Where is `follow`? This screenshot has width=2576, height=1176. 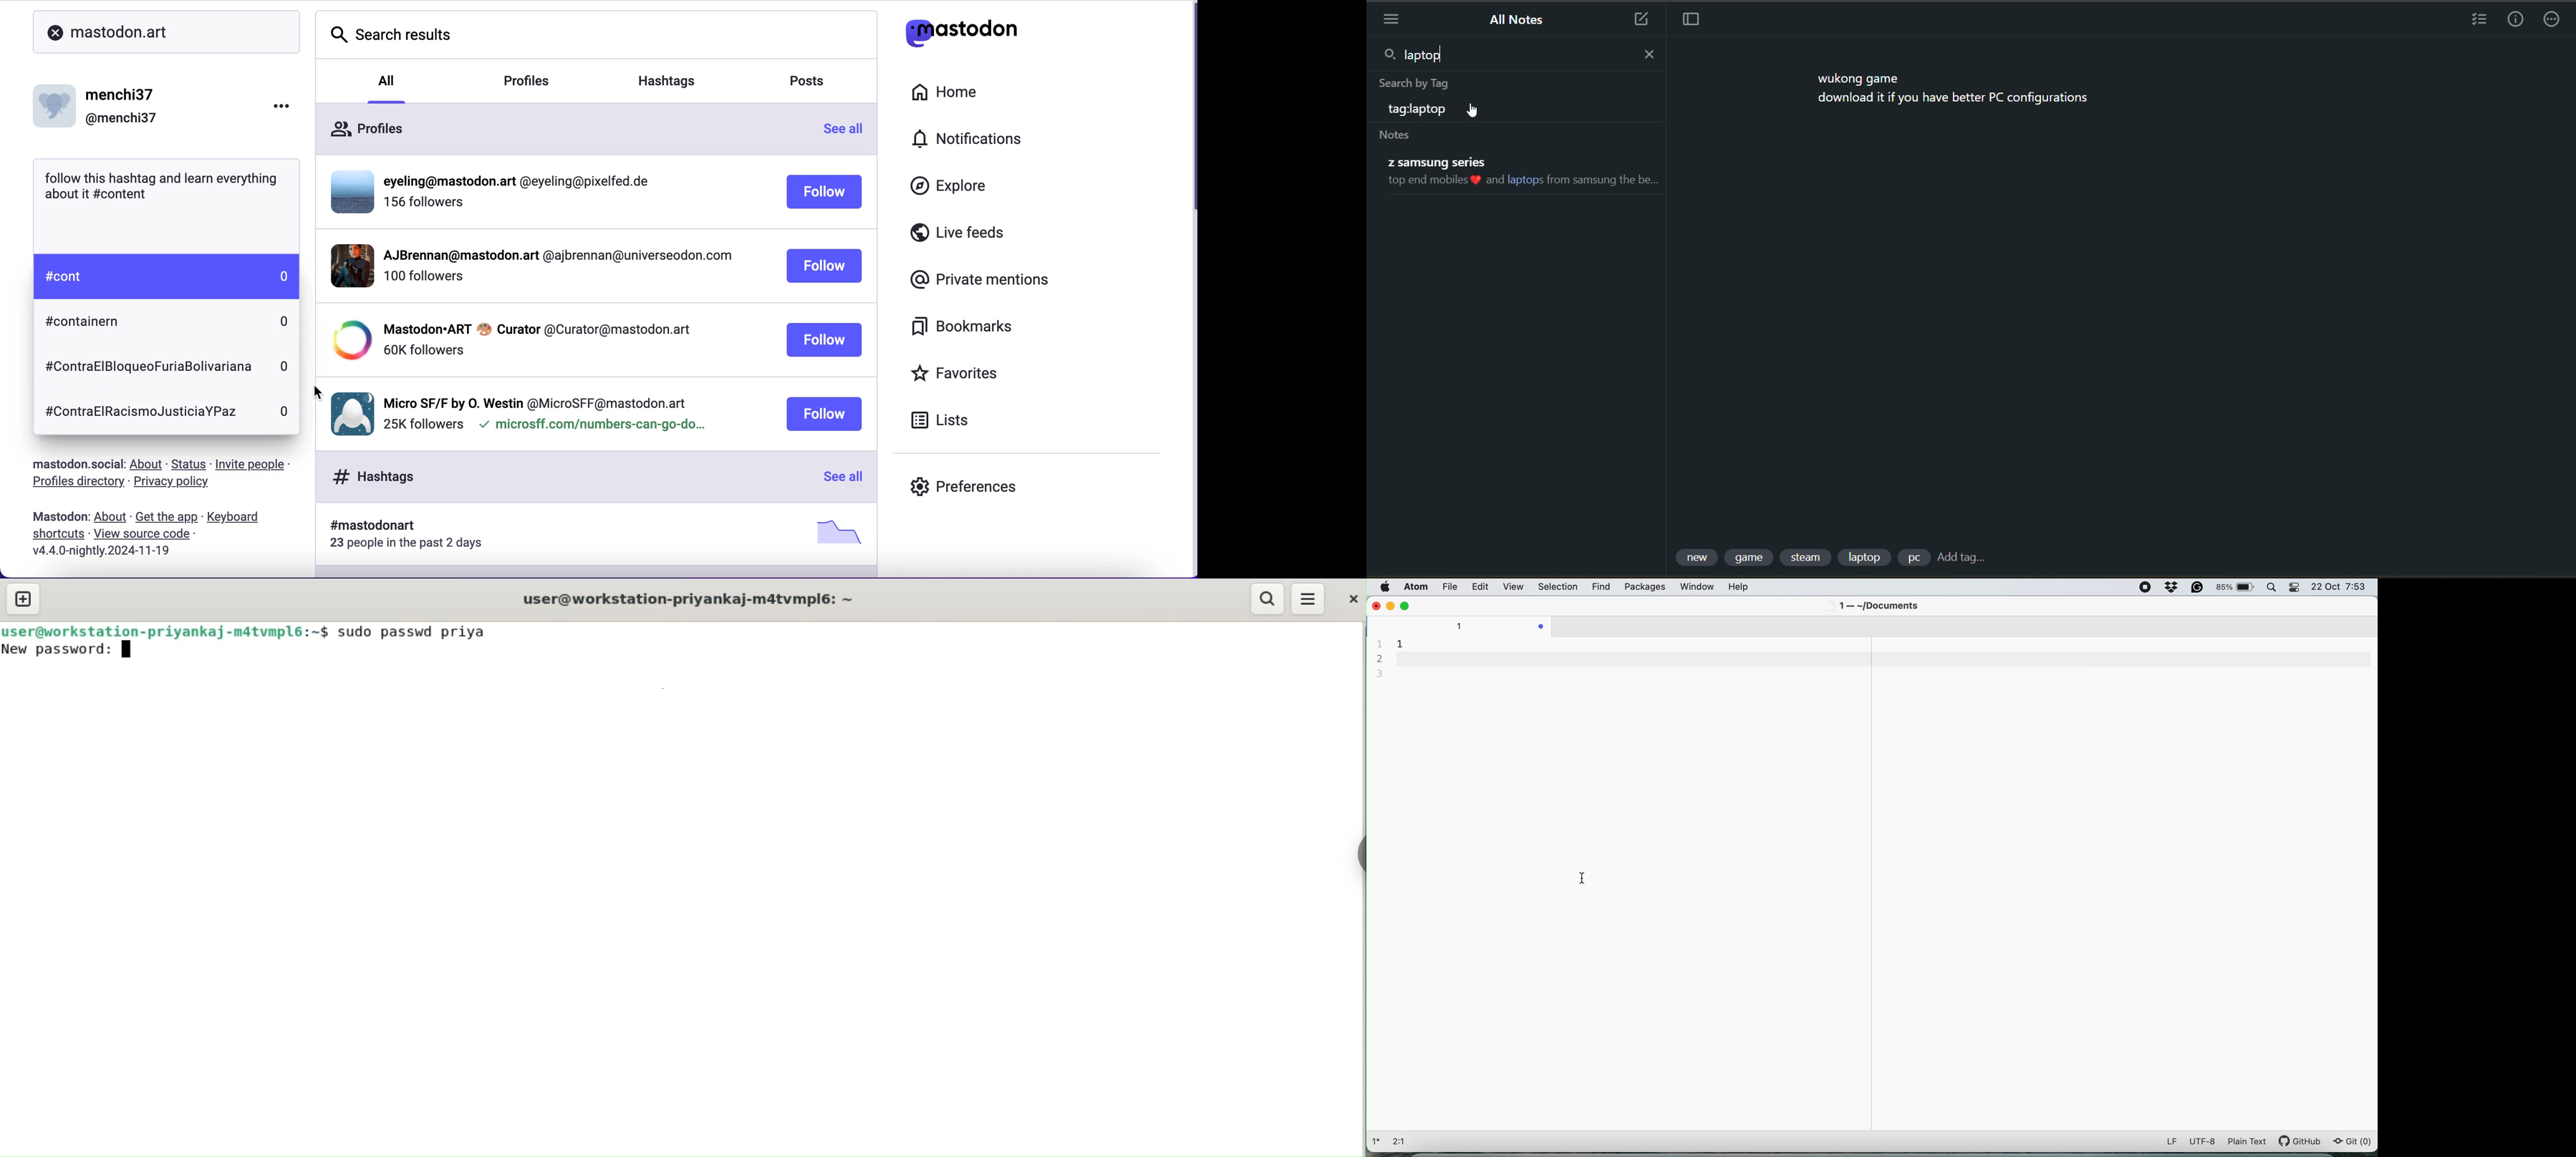
follow is located at coordinates (823, 414).